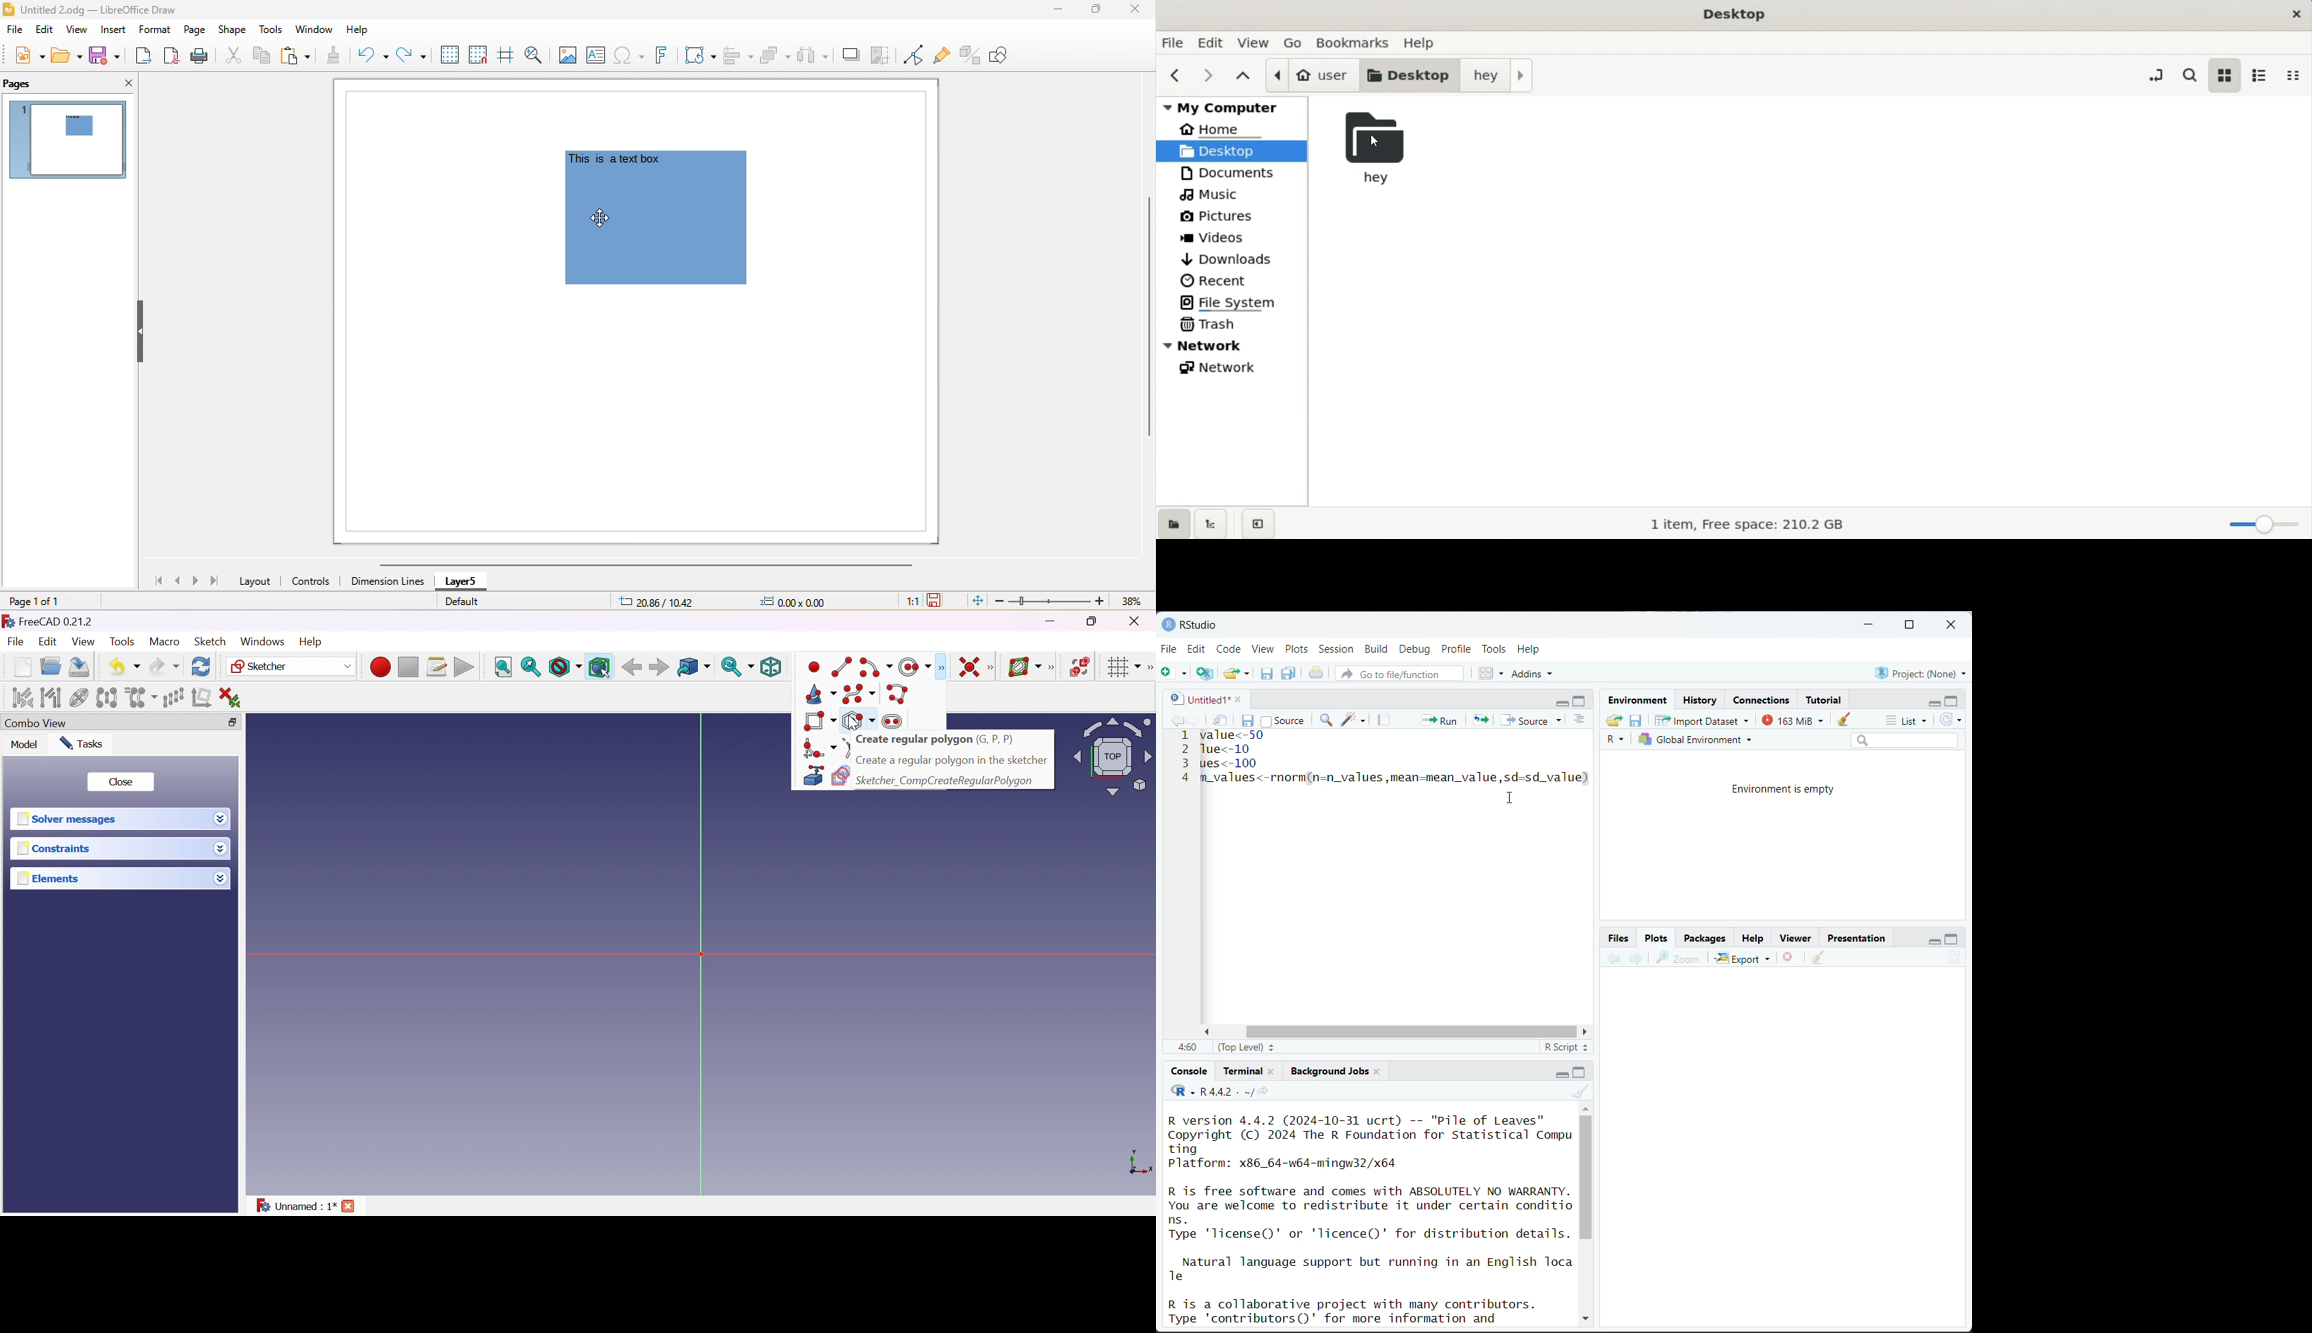 This screenshot has height=1344, width=2324. What do you see at coordinates (1297, 648) in the screenshot?
I see `Plots` at bounding box center [1297, 648].